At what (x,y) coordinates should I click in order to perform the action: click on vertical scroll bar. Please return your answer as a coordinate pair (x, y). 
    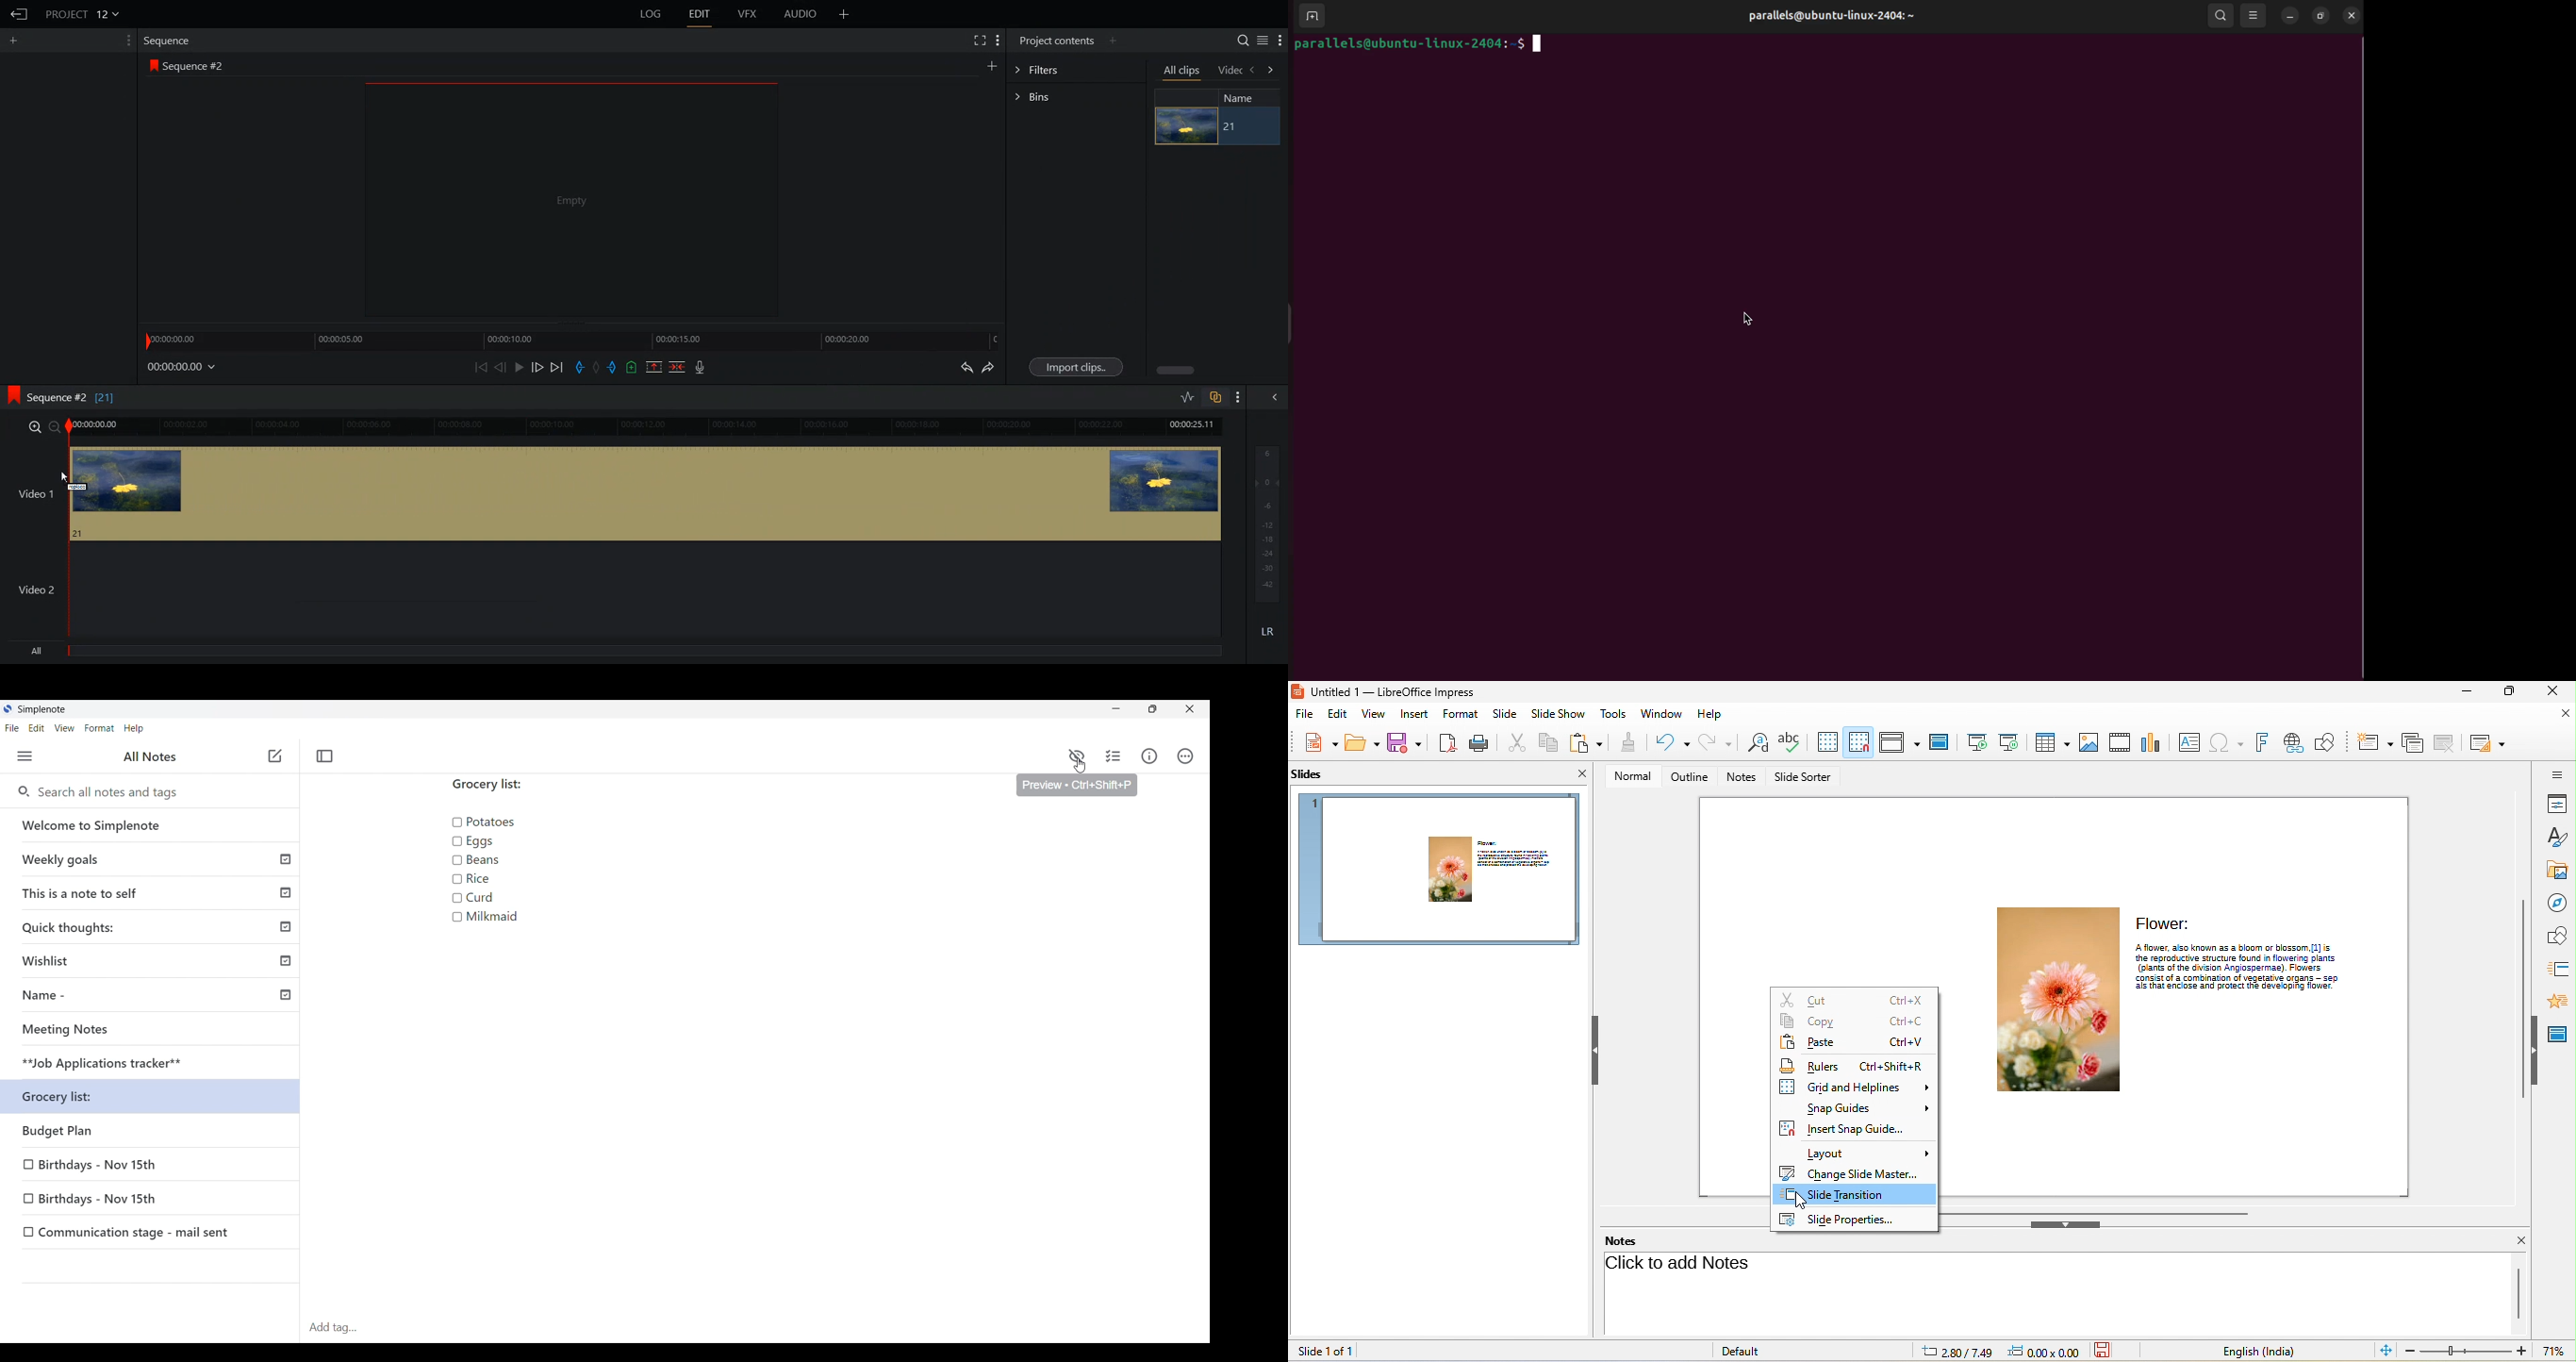
    Looking at the image, I should click on (2520, 998).